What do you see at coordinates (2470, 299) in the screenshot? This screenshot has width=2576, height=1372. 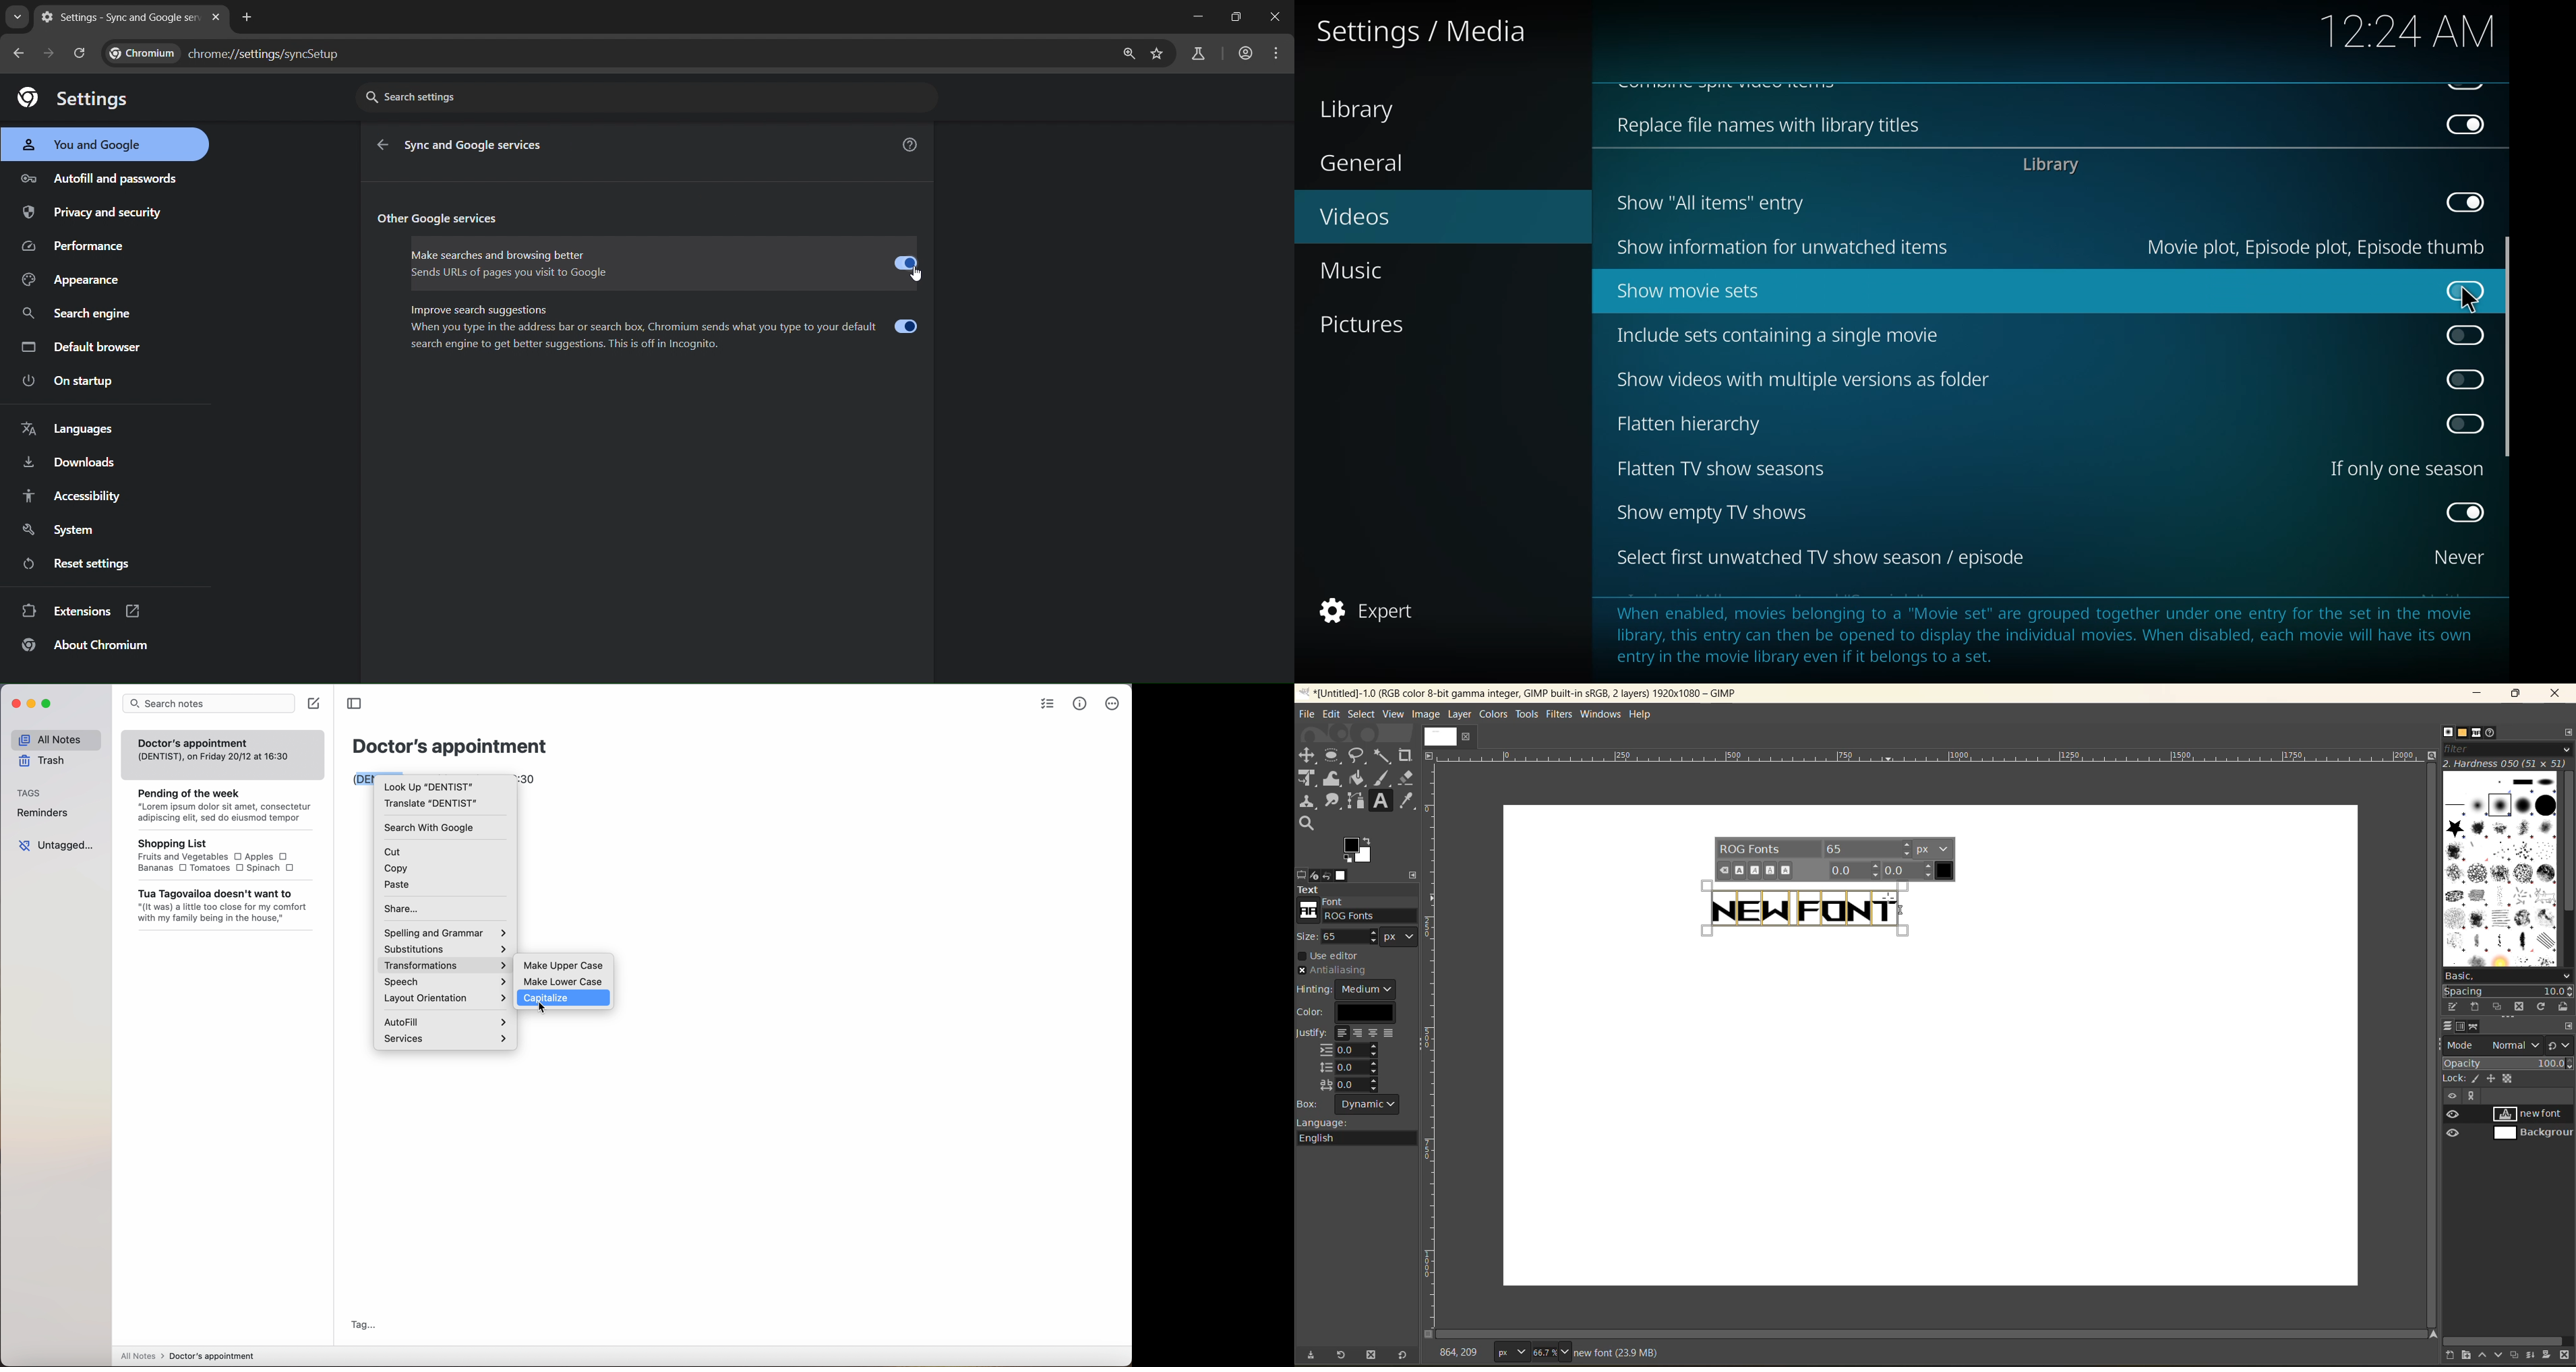 I see `cursor` at bounding box center [2470, 299].